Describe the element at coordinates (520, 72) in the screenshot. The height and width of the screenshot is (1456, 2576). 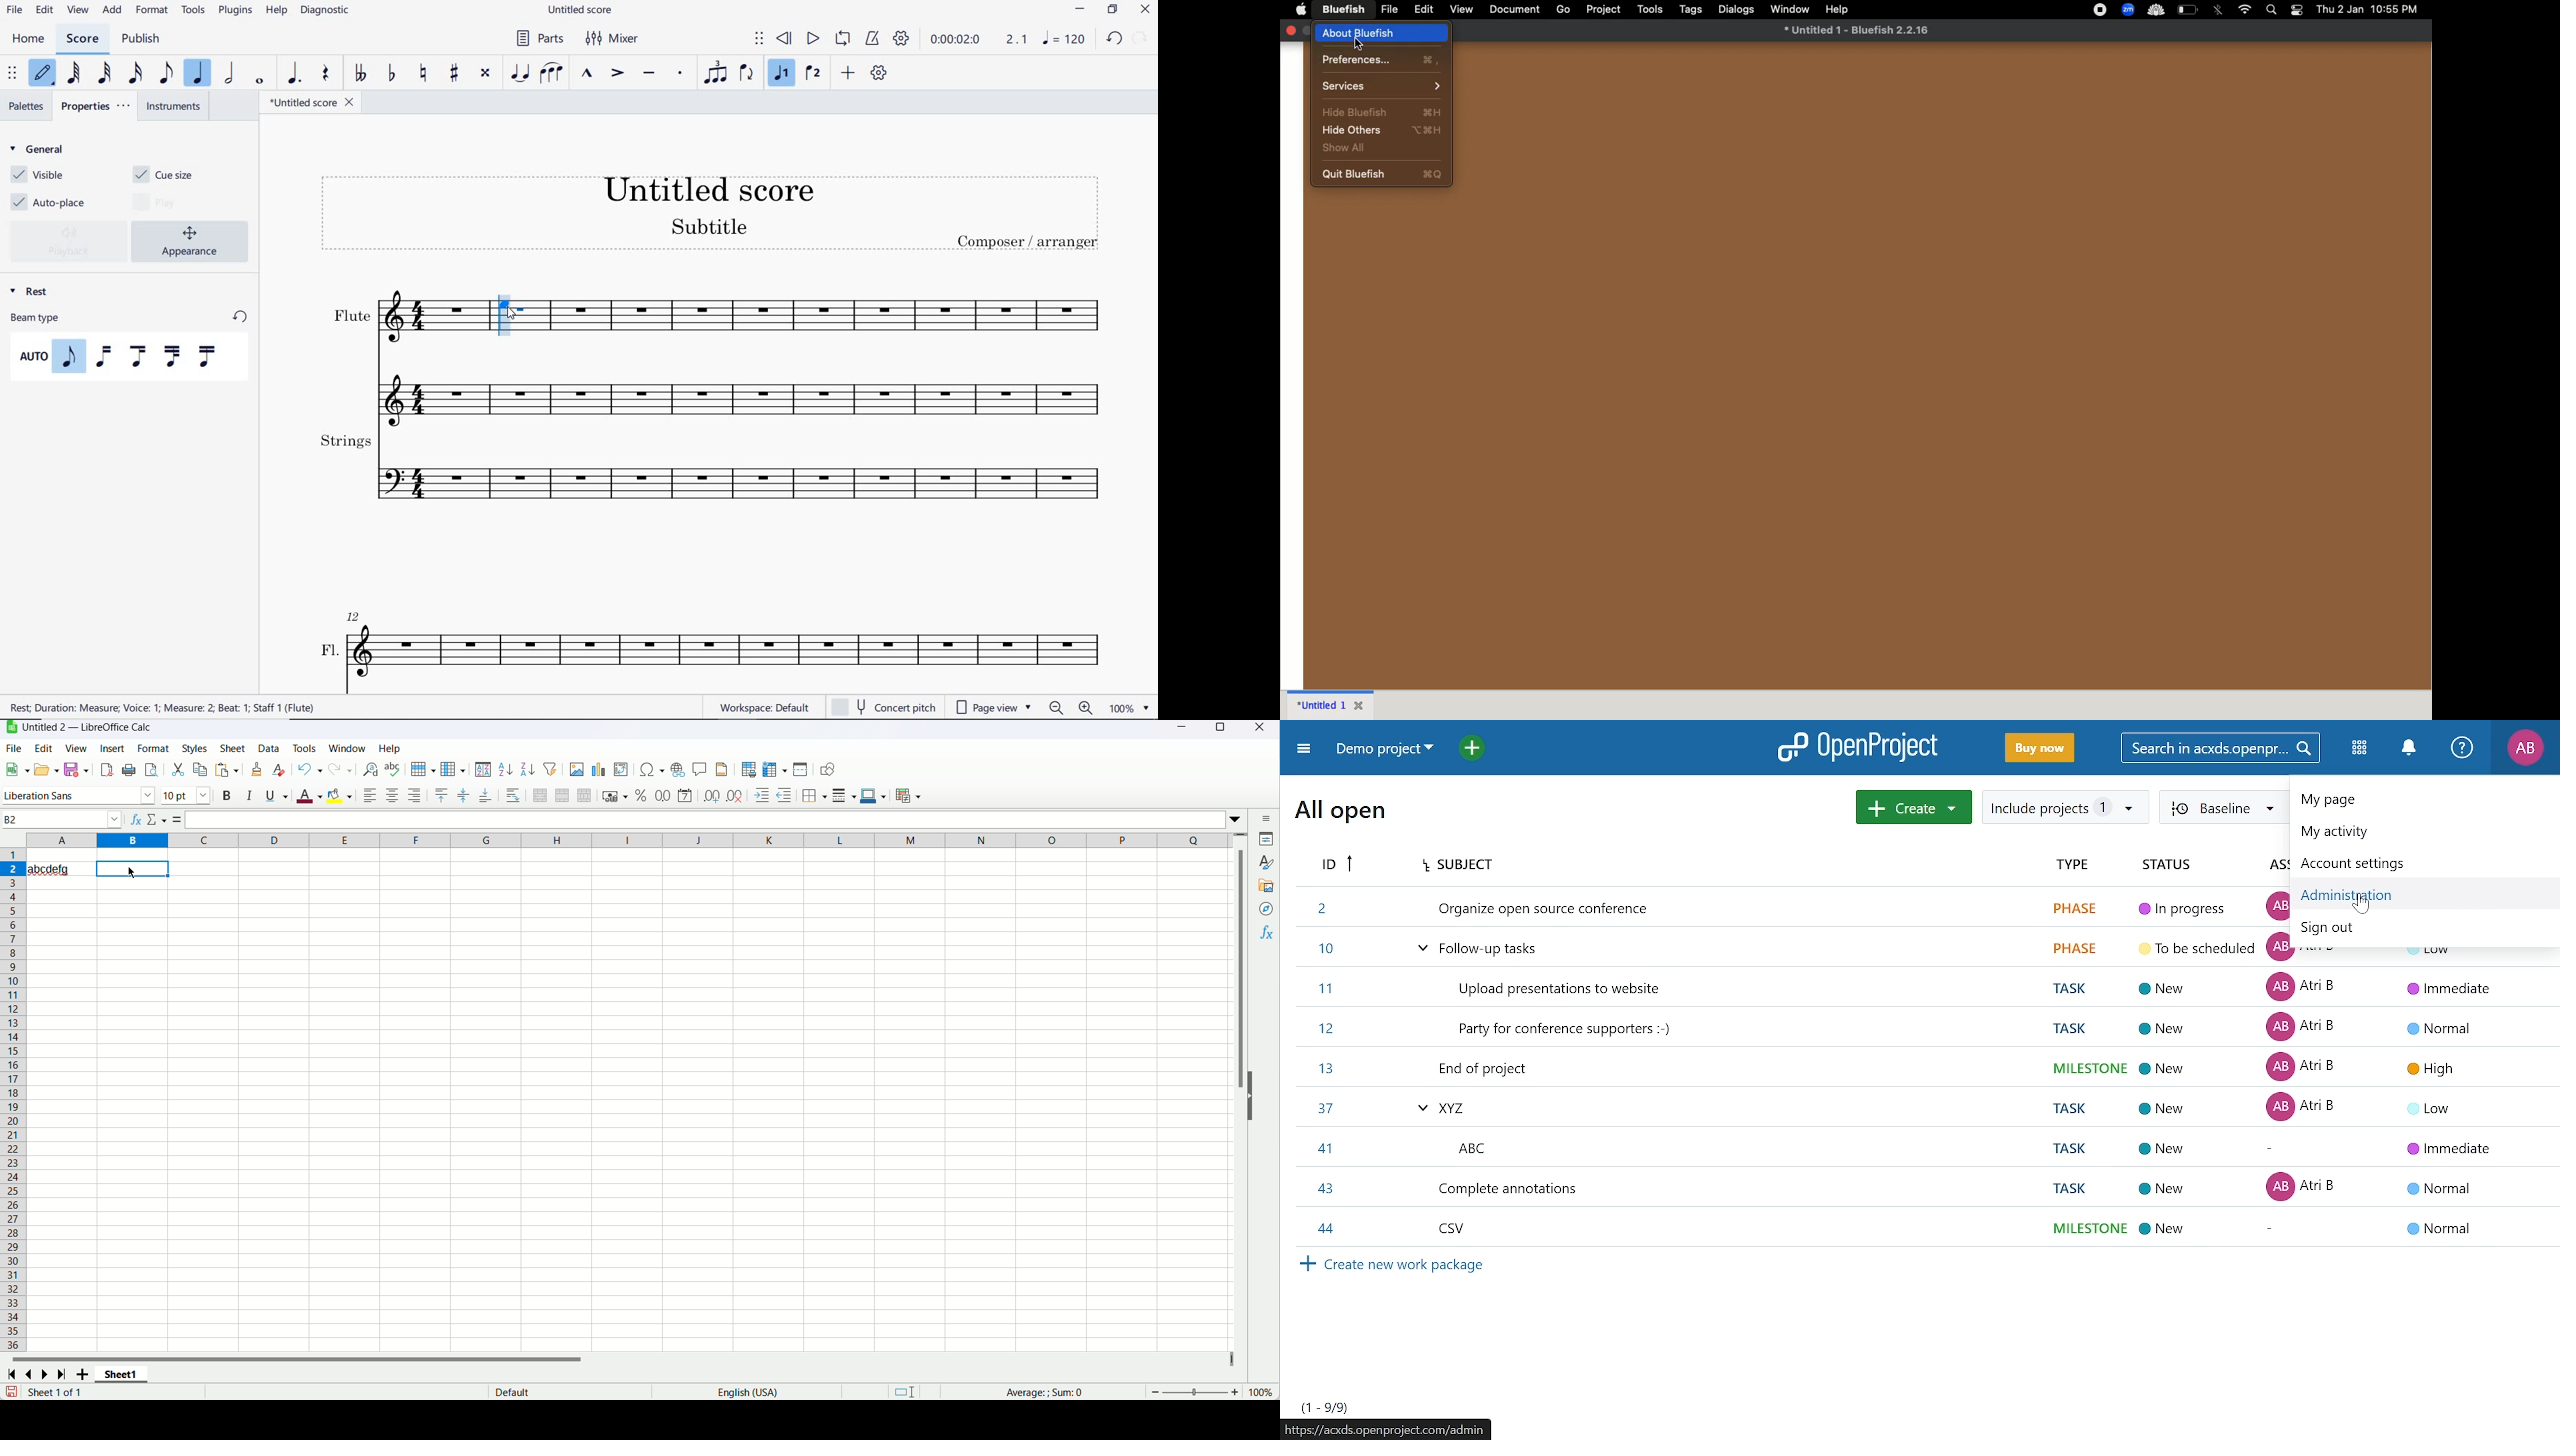
I see `tie` at that location.